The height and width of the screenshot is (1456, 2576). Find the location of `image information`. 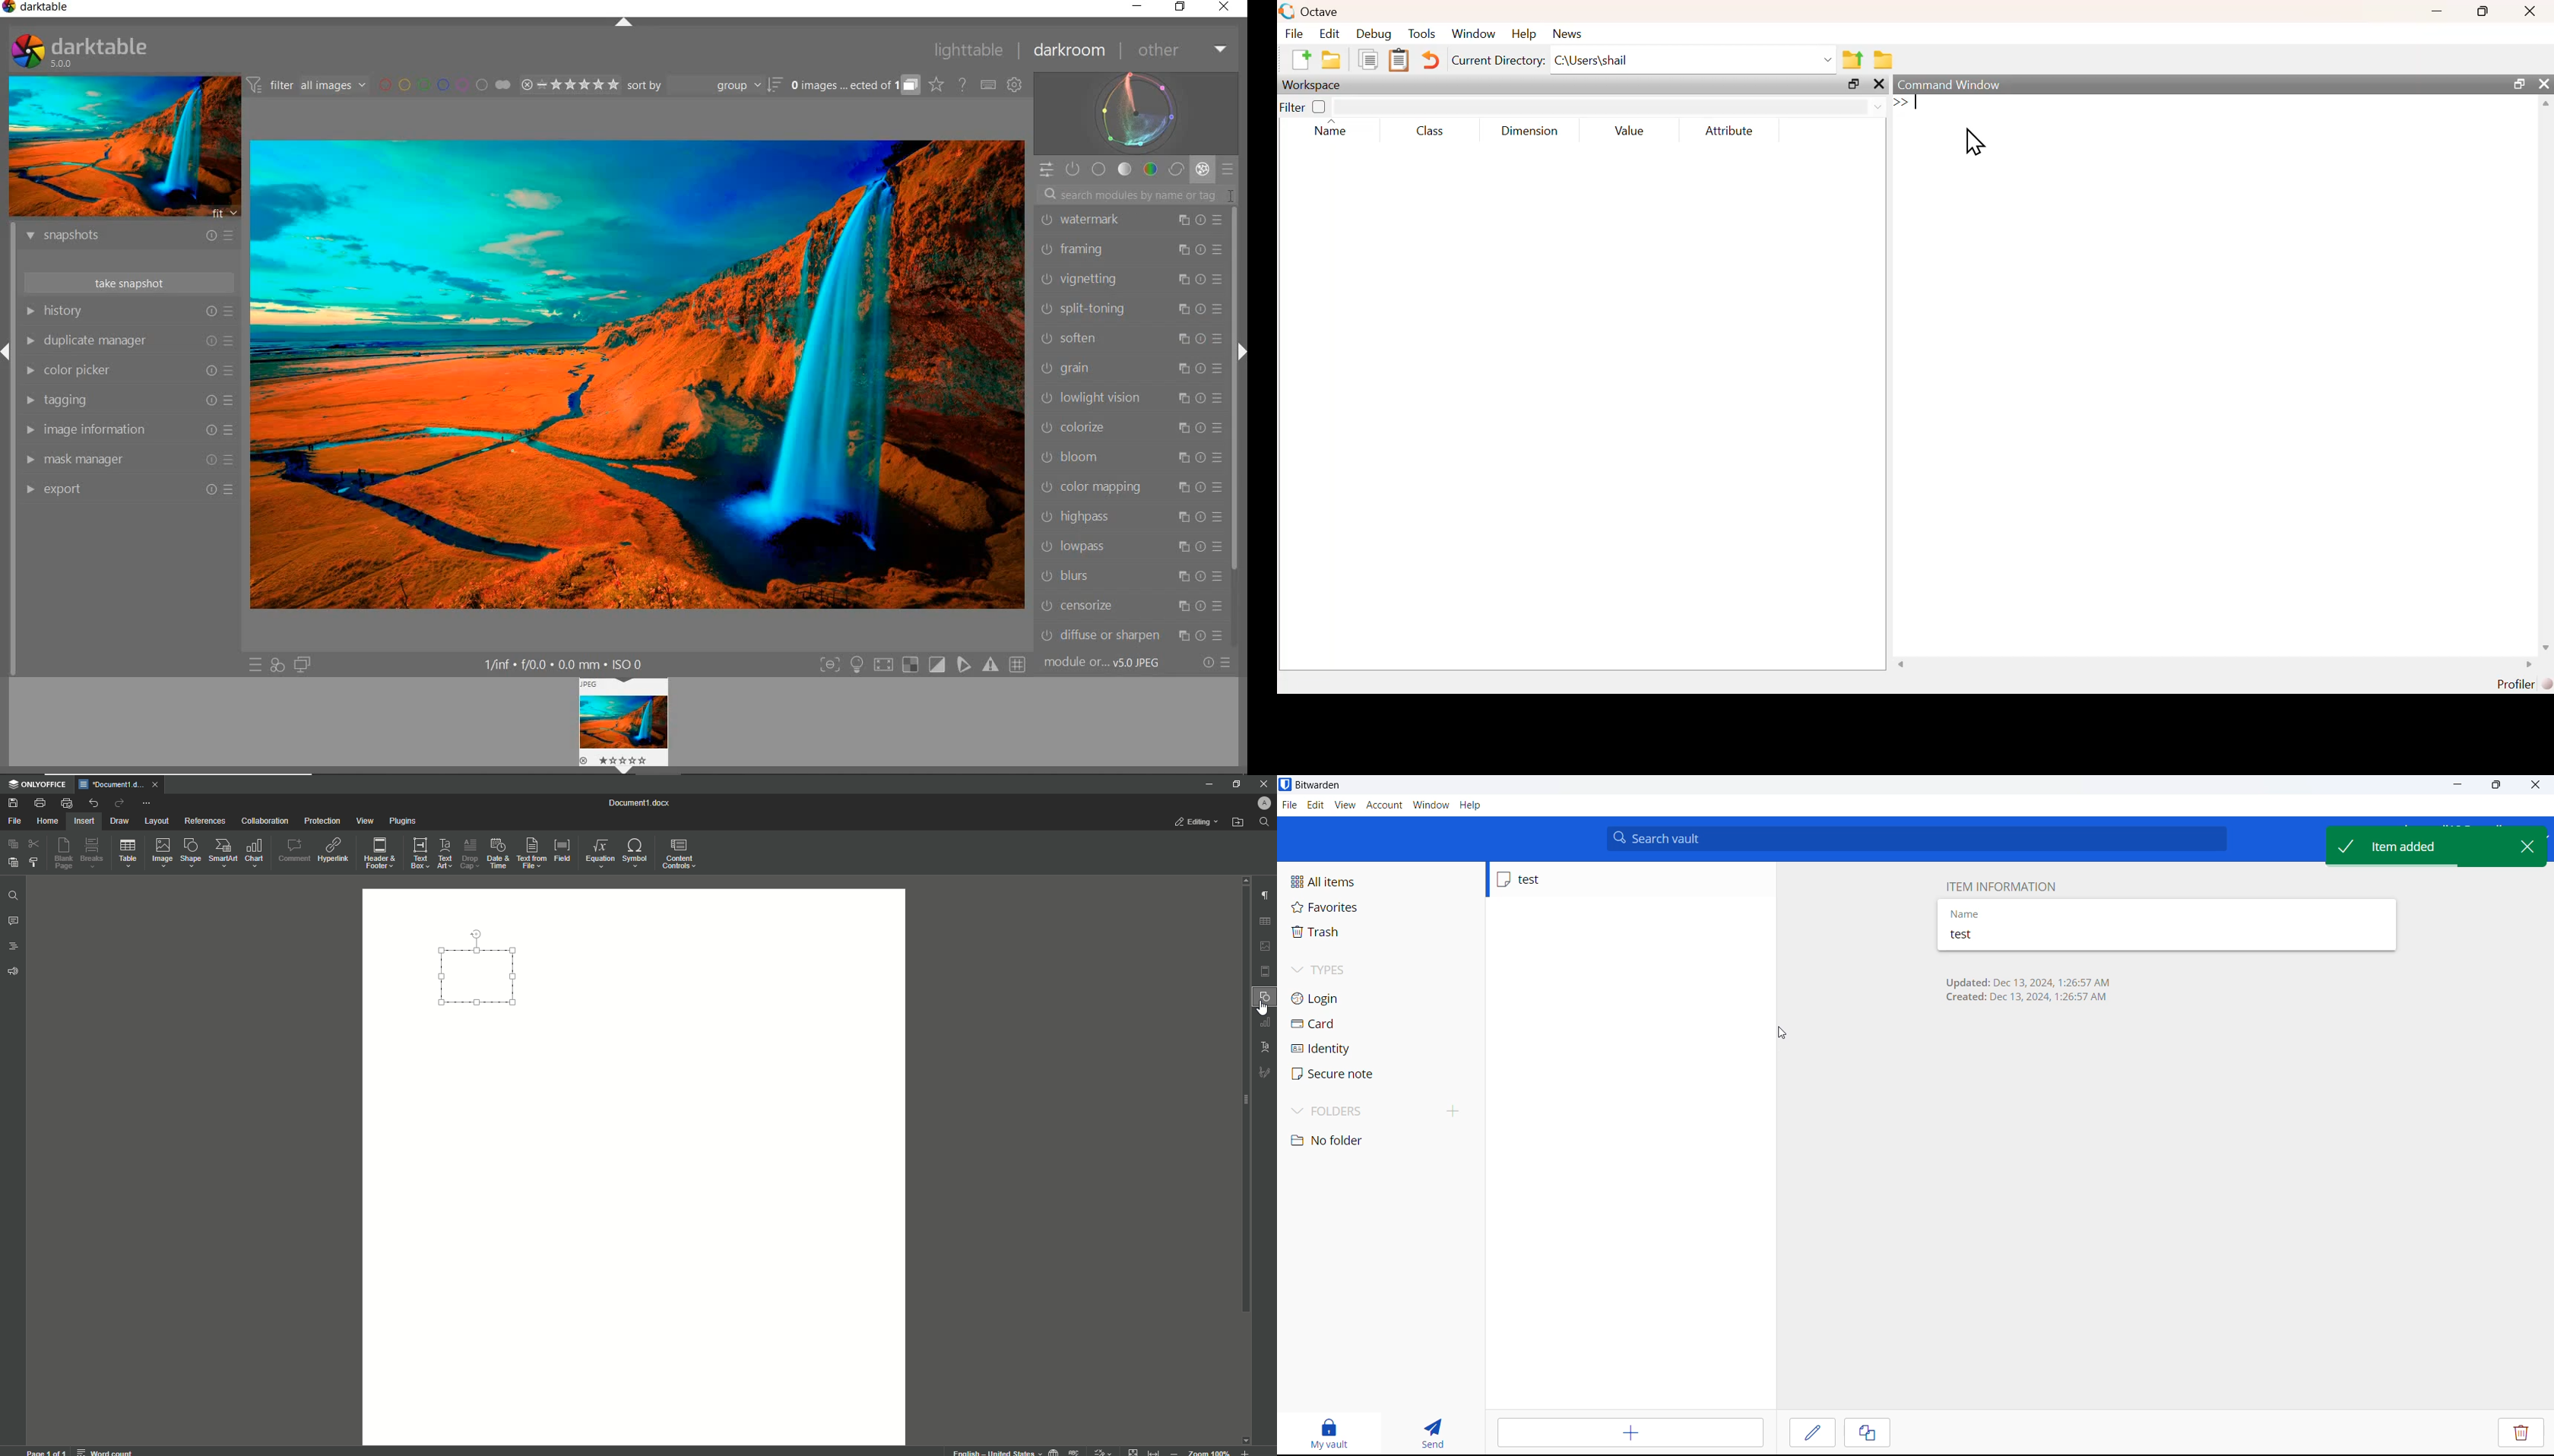

image information is located at coordinates (128, 430).